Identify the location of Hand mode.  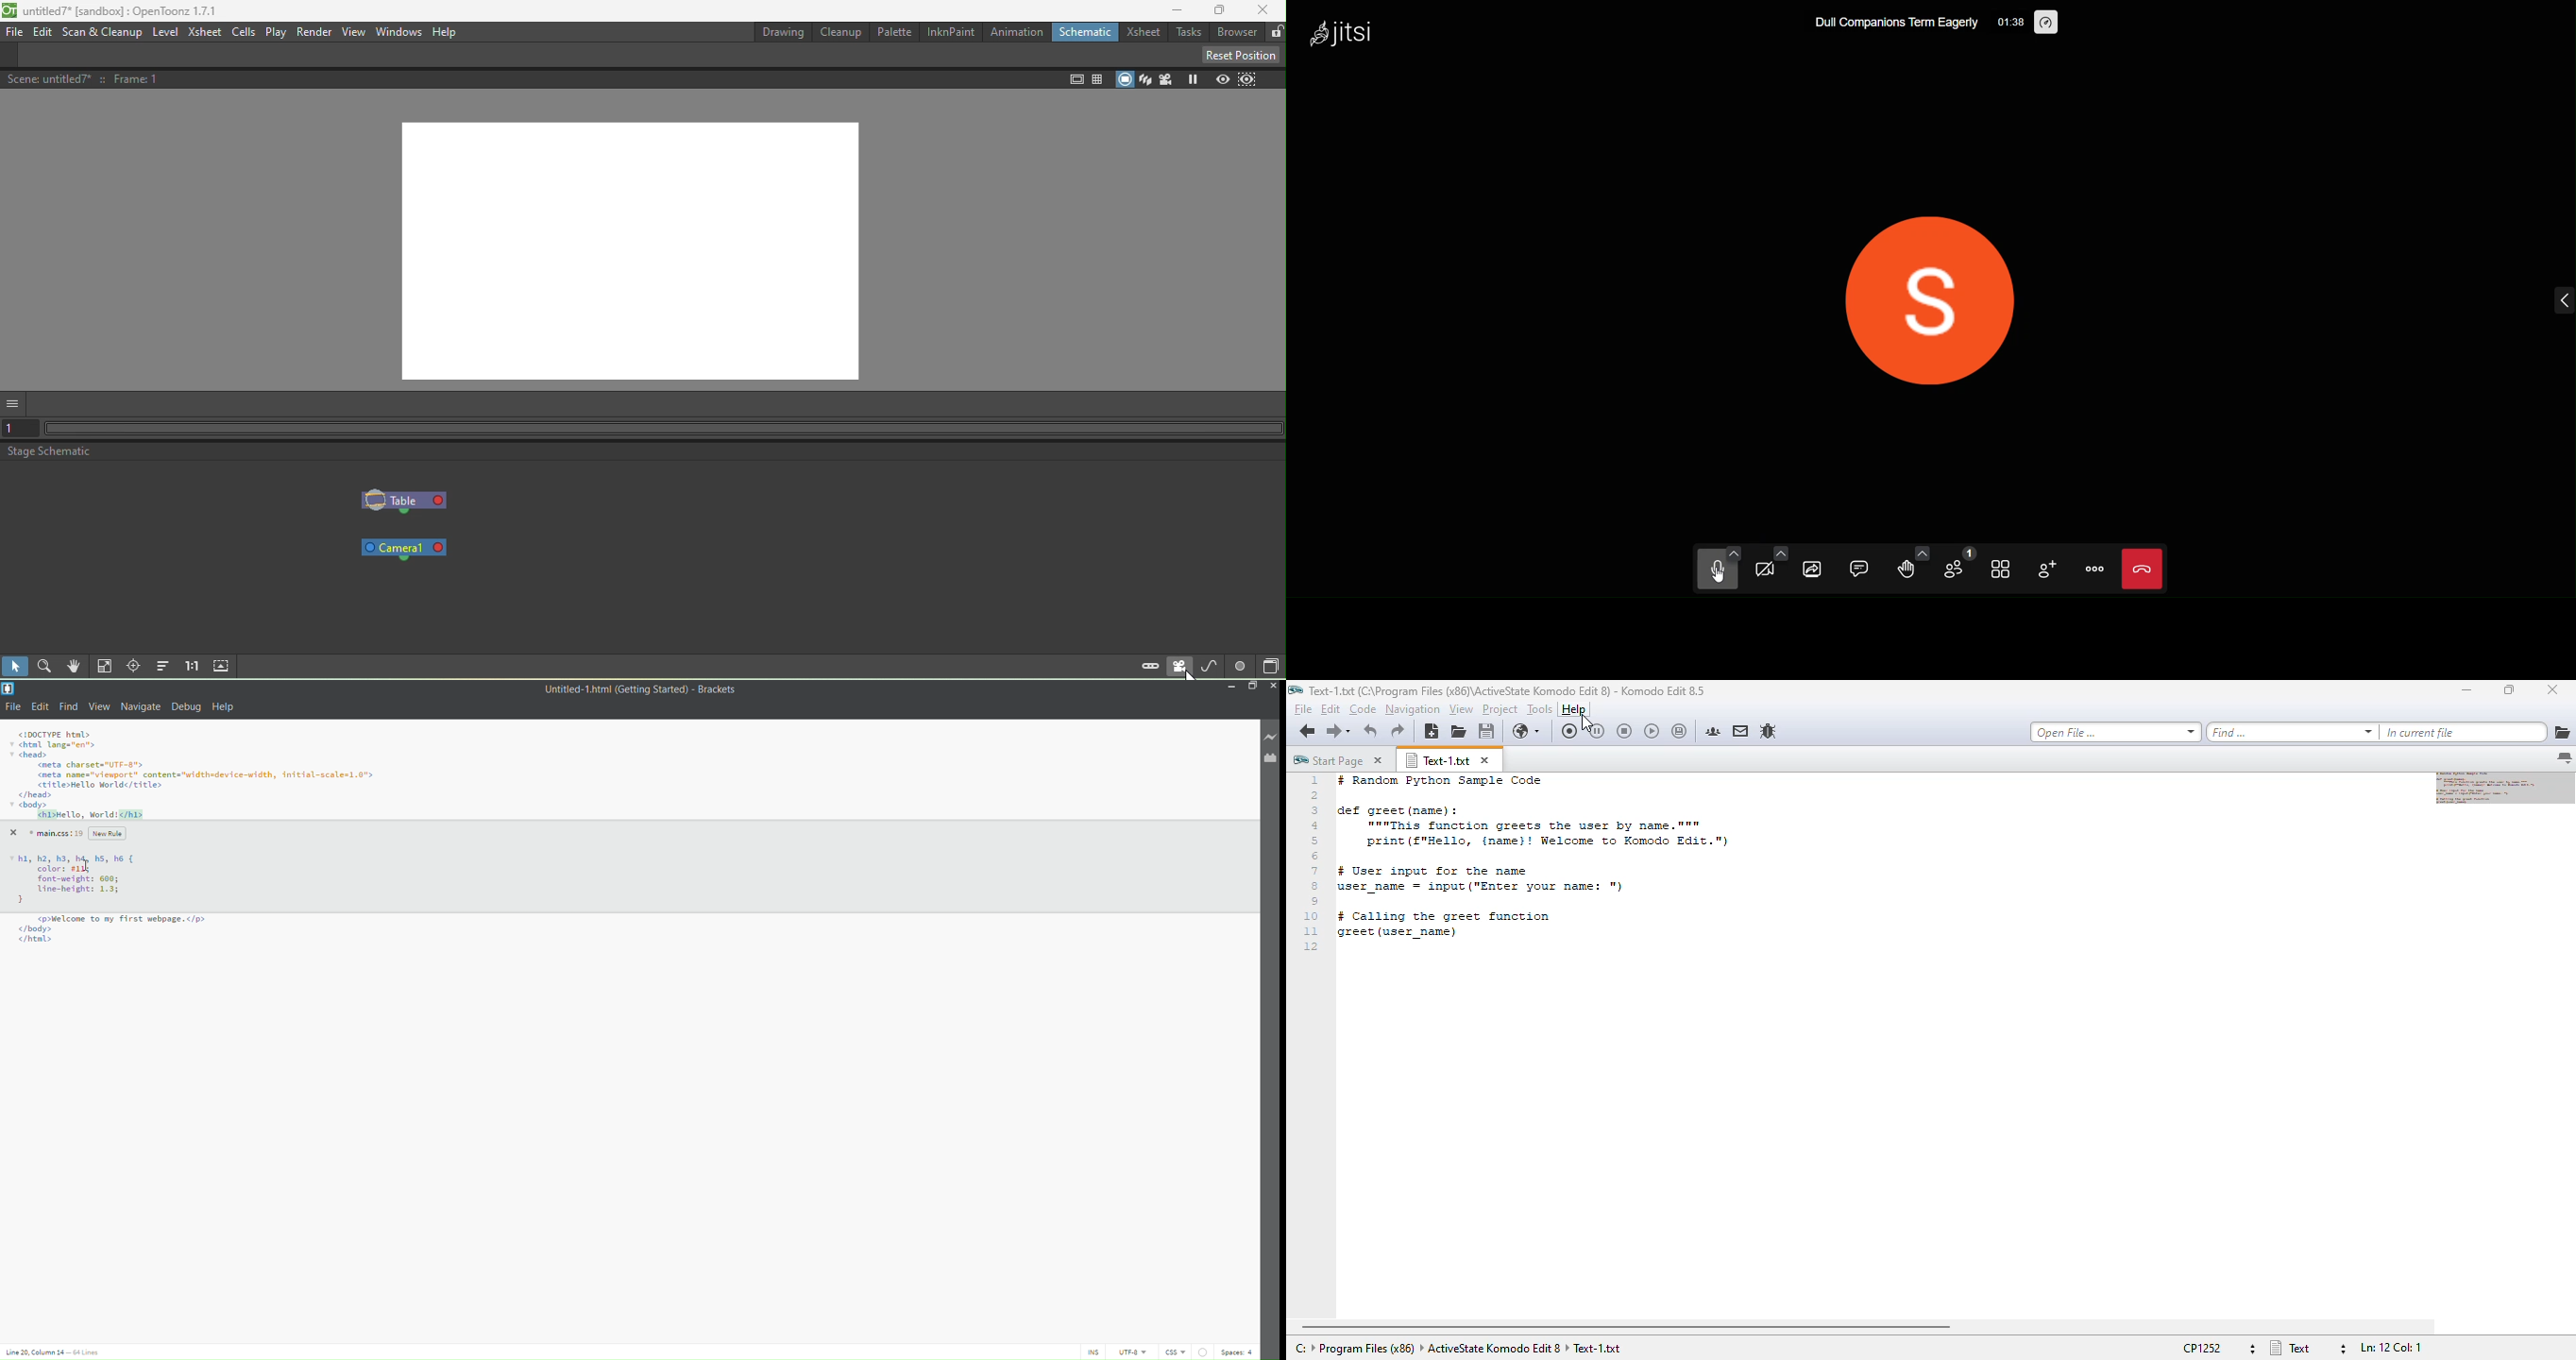
(77, 666).